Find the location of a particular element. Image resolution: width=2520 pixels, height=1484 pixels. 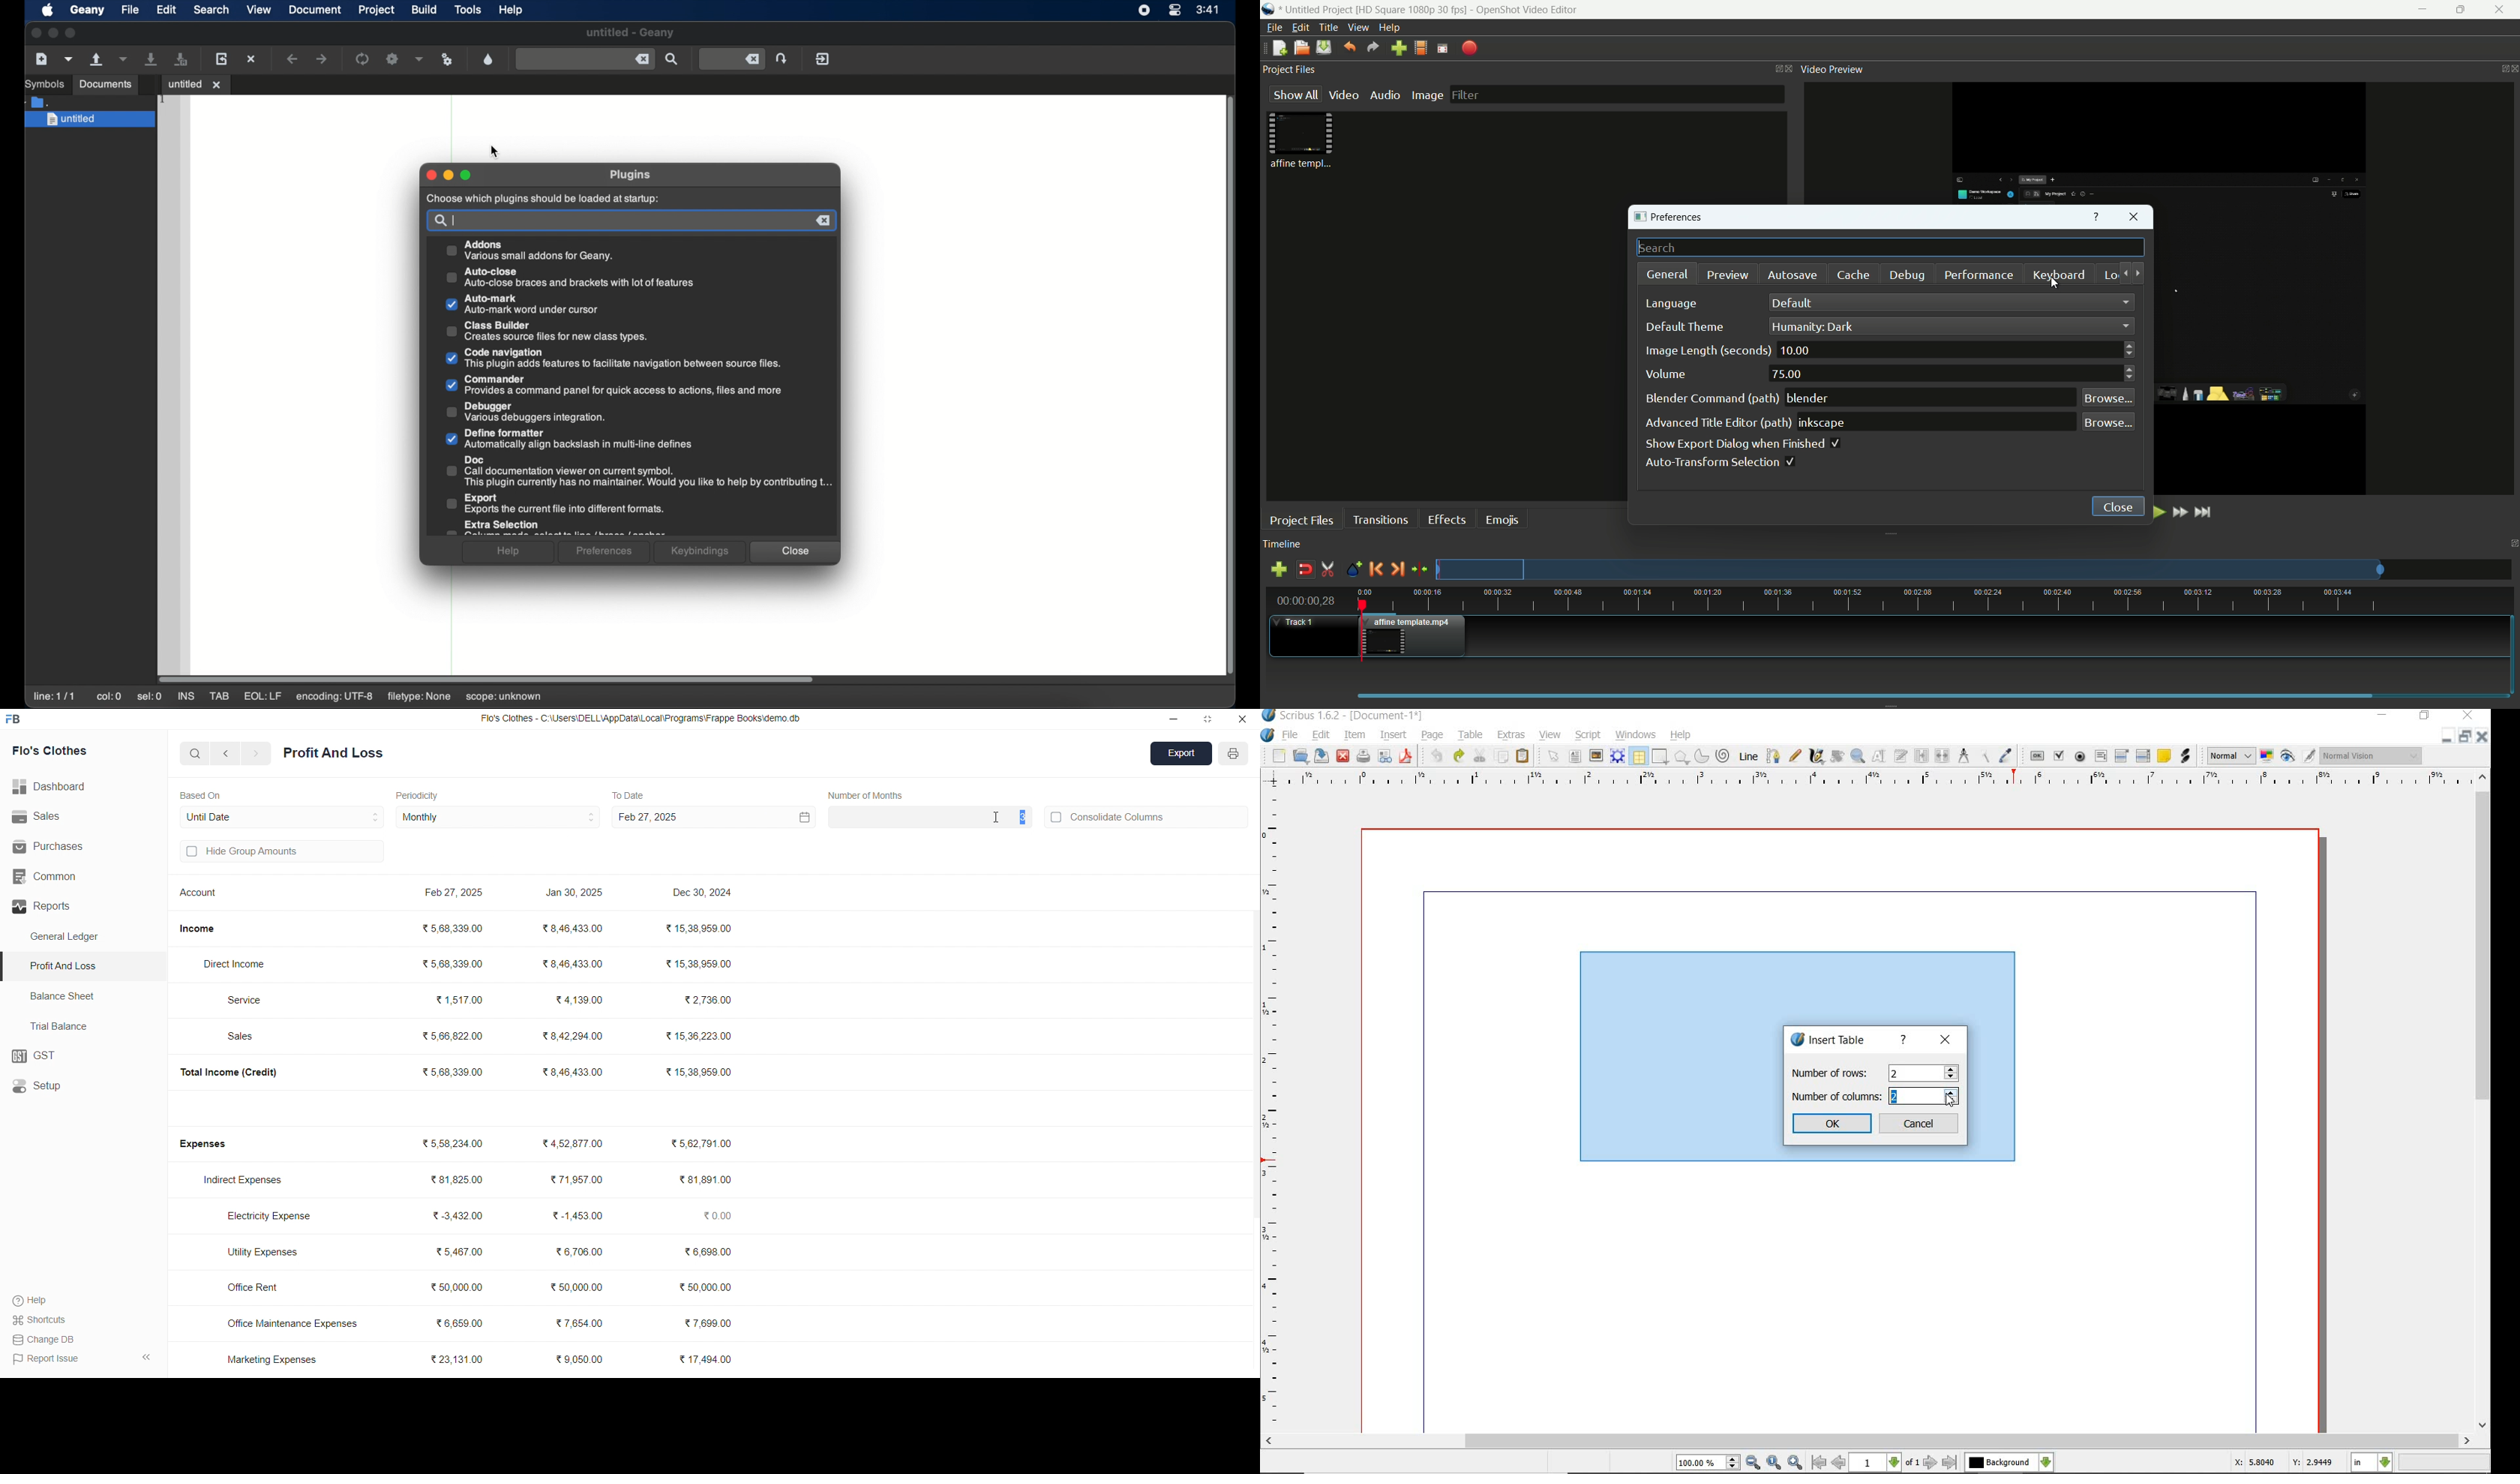

project files is located at coordinates (1291, 70).